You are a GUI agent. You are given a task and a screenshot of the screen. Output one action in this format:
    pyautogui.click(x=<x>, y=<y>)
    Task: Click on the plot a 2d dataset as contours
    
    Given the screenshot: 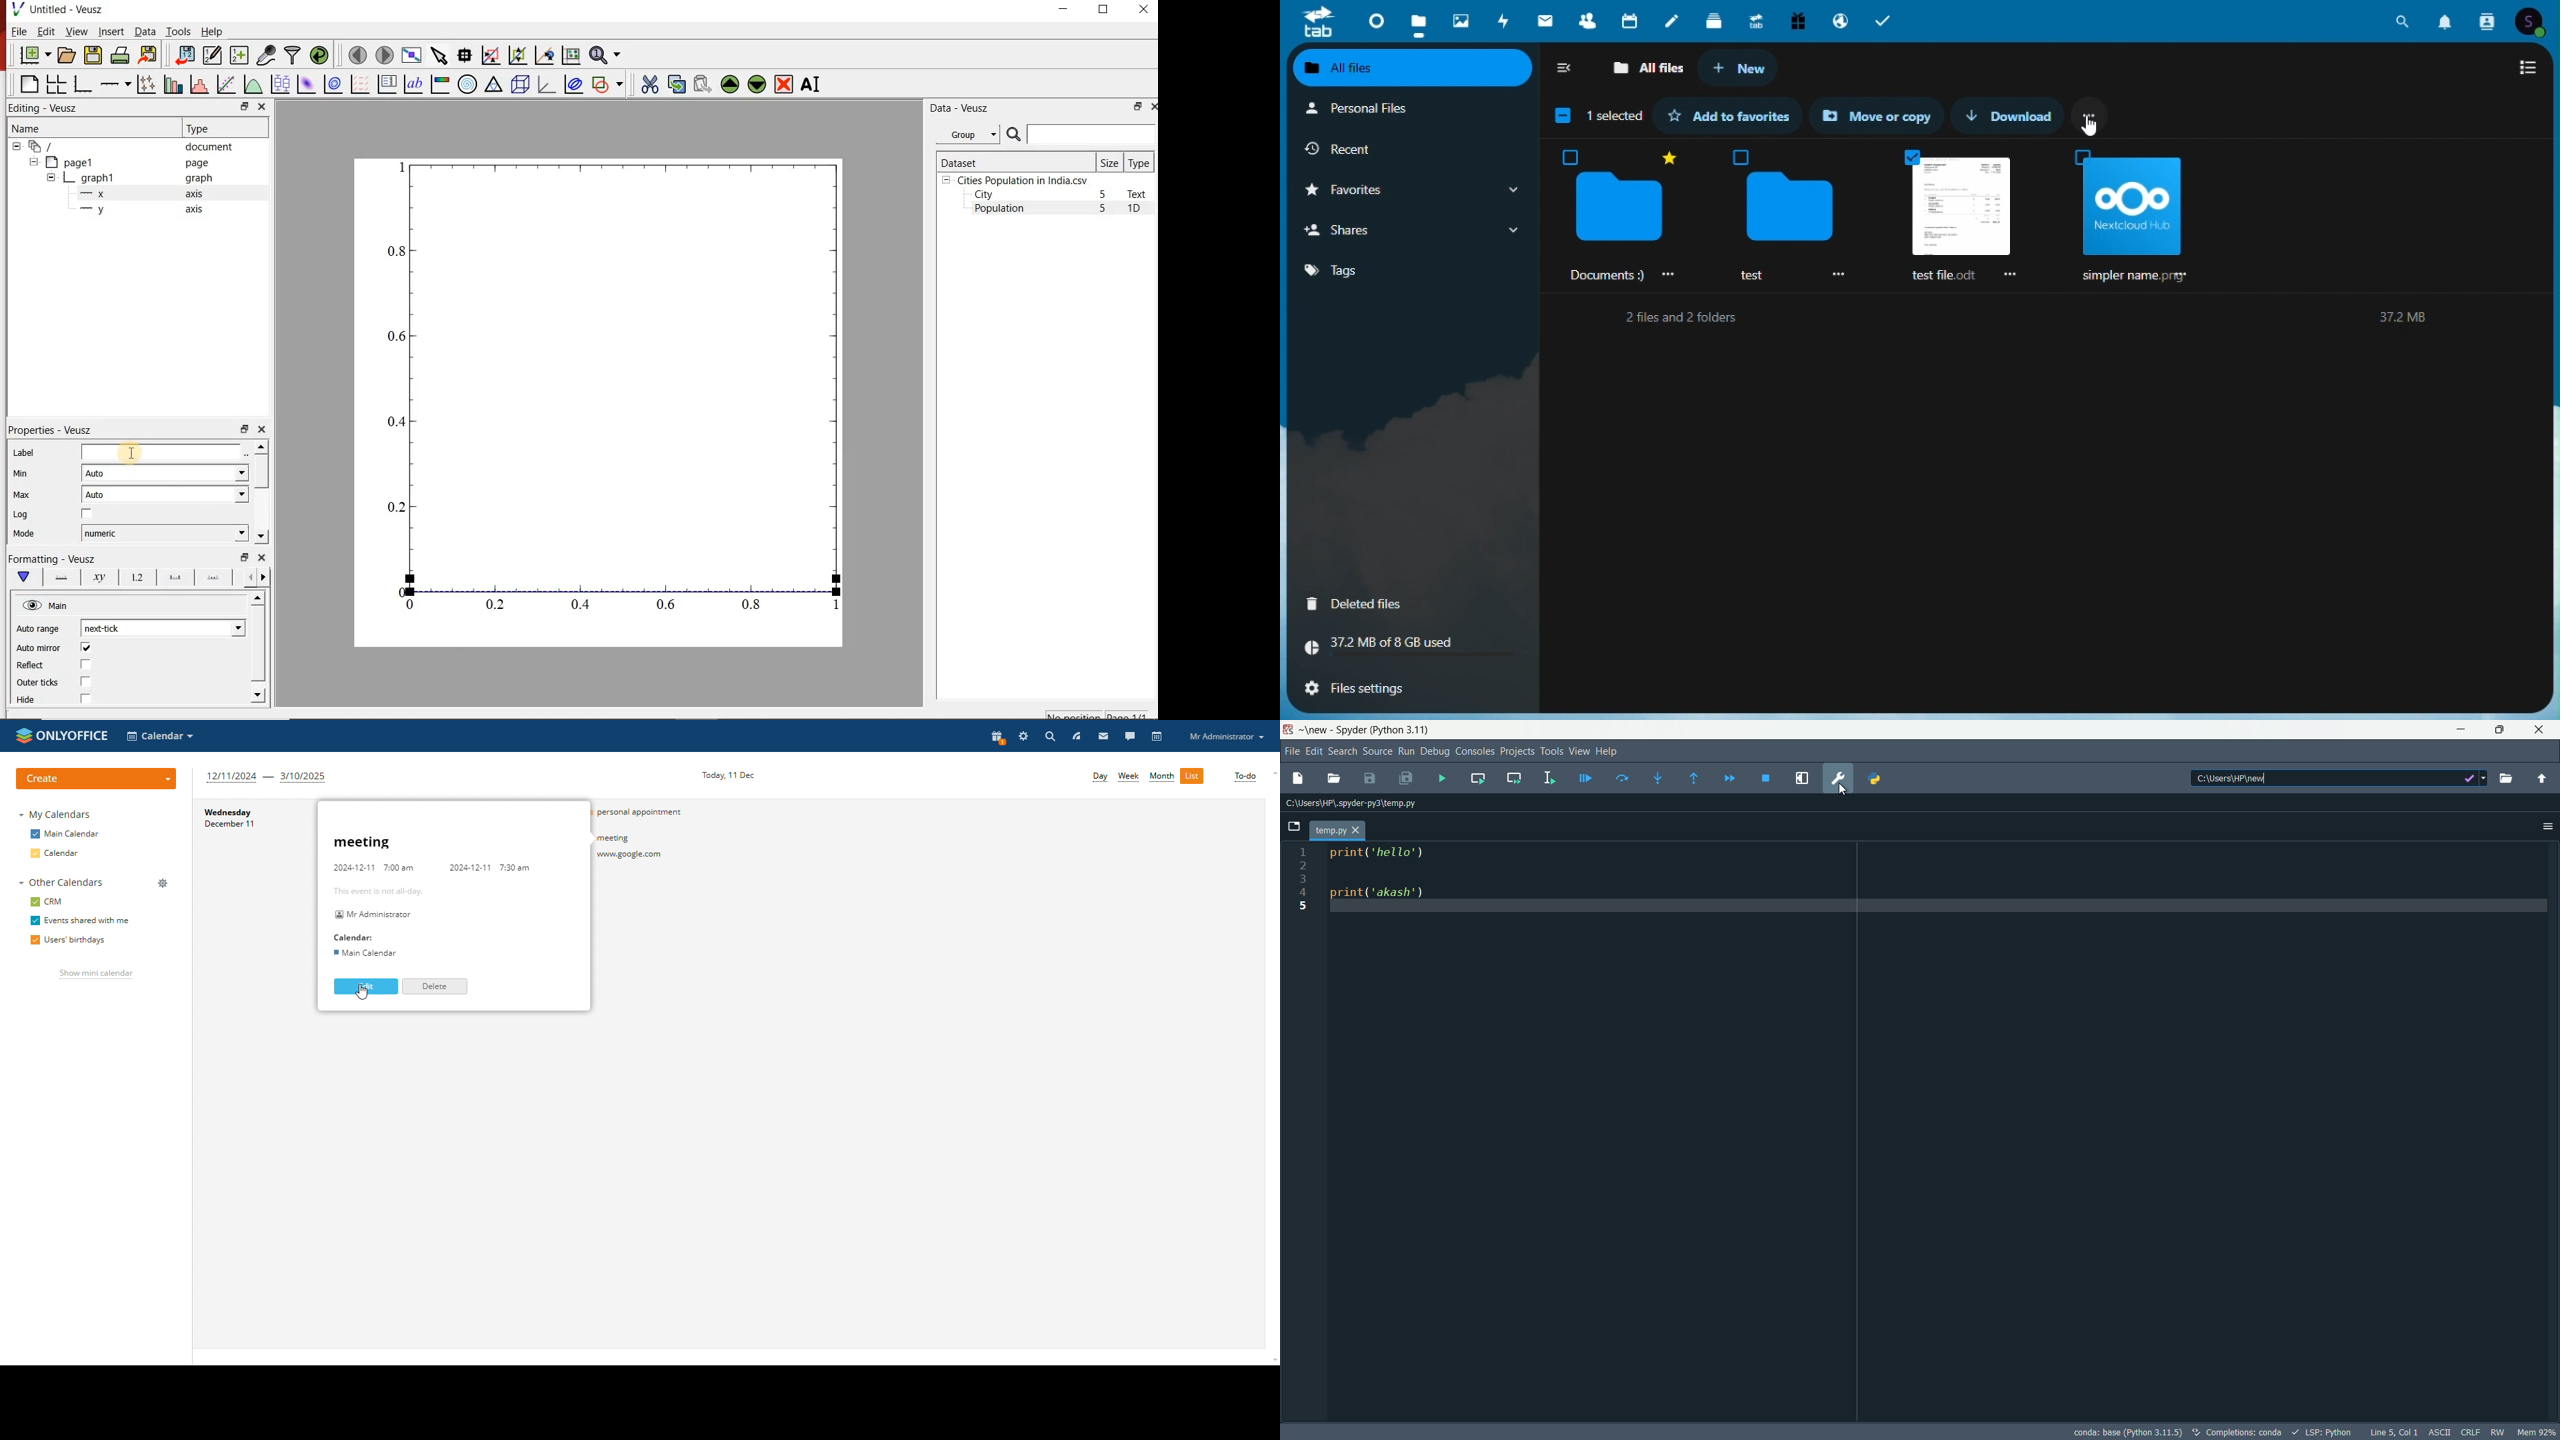 What is the action you would take?
    pyautogui.click(x=332, y=83)
    